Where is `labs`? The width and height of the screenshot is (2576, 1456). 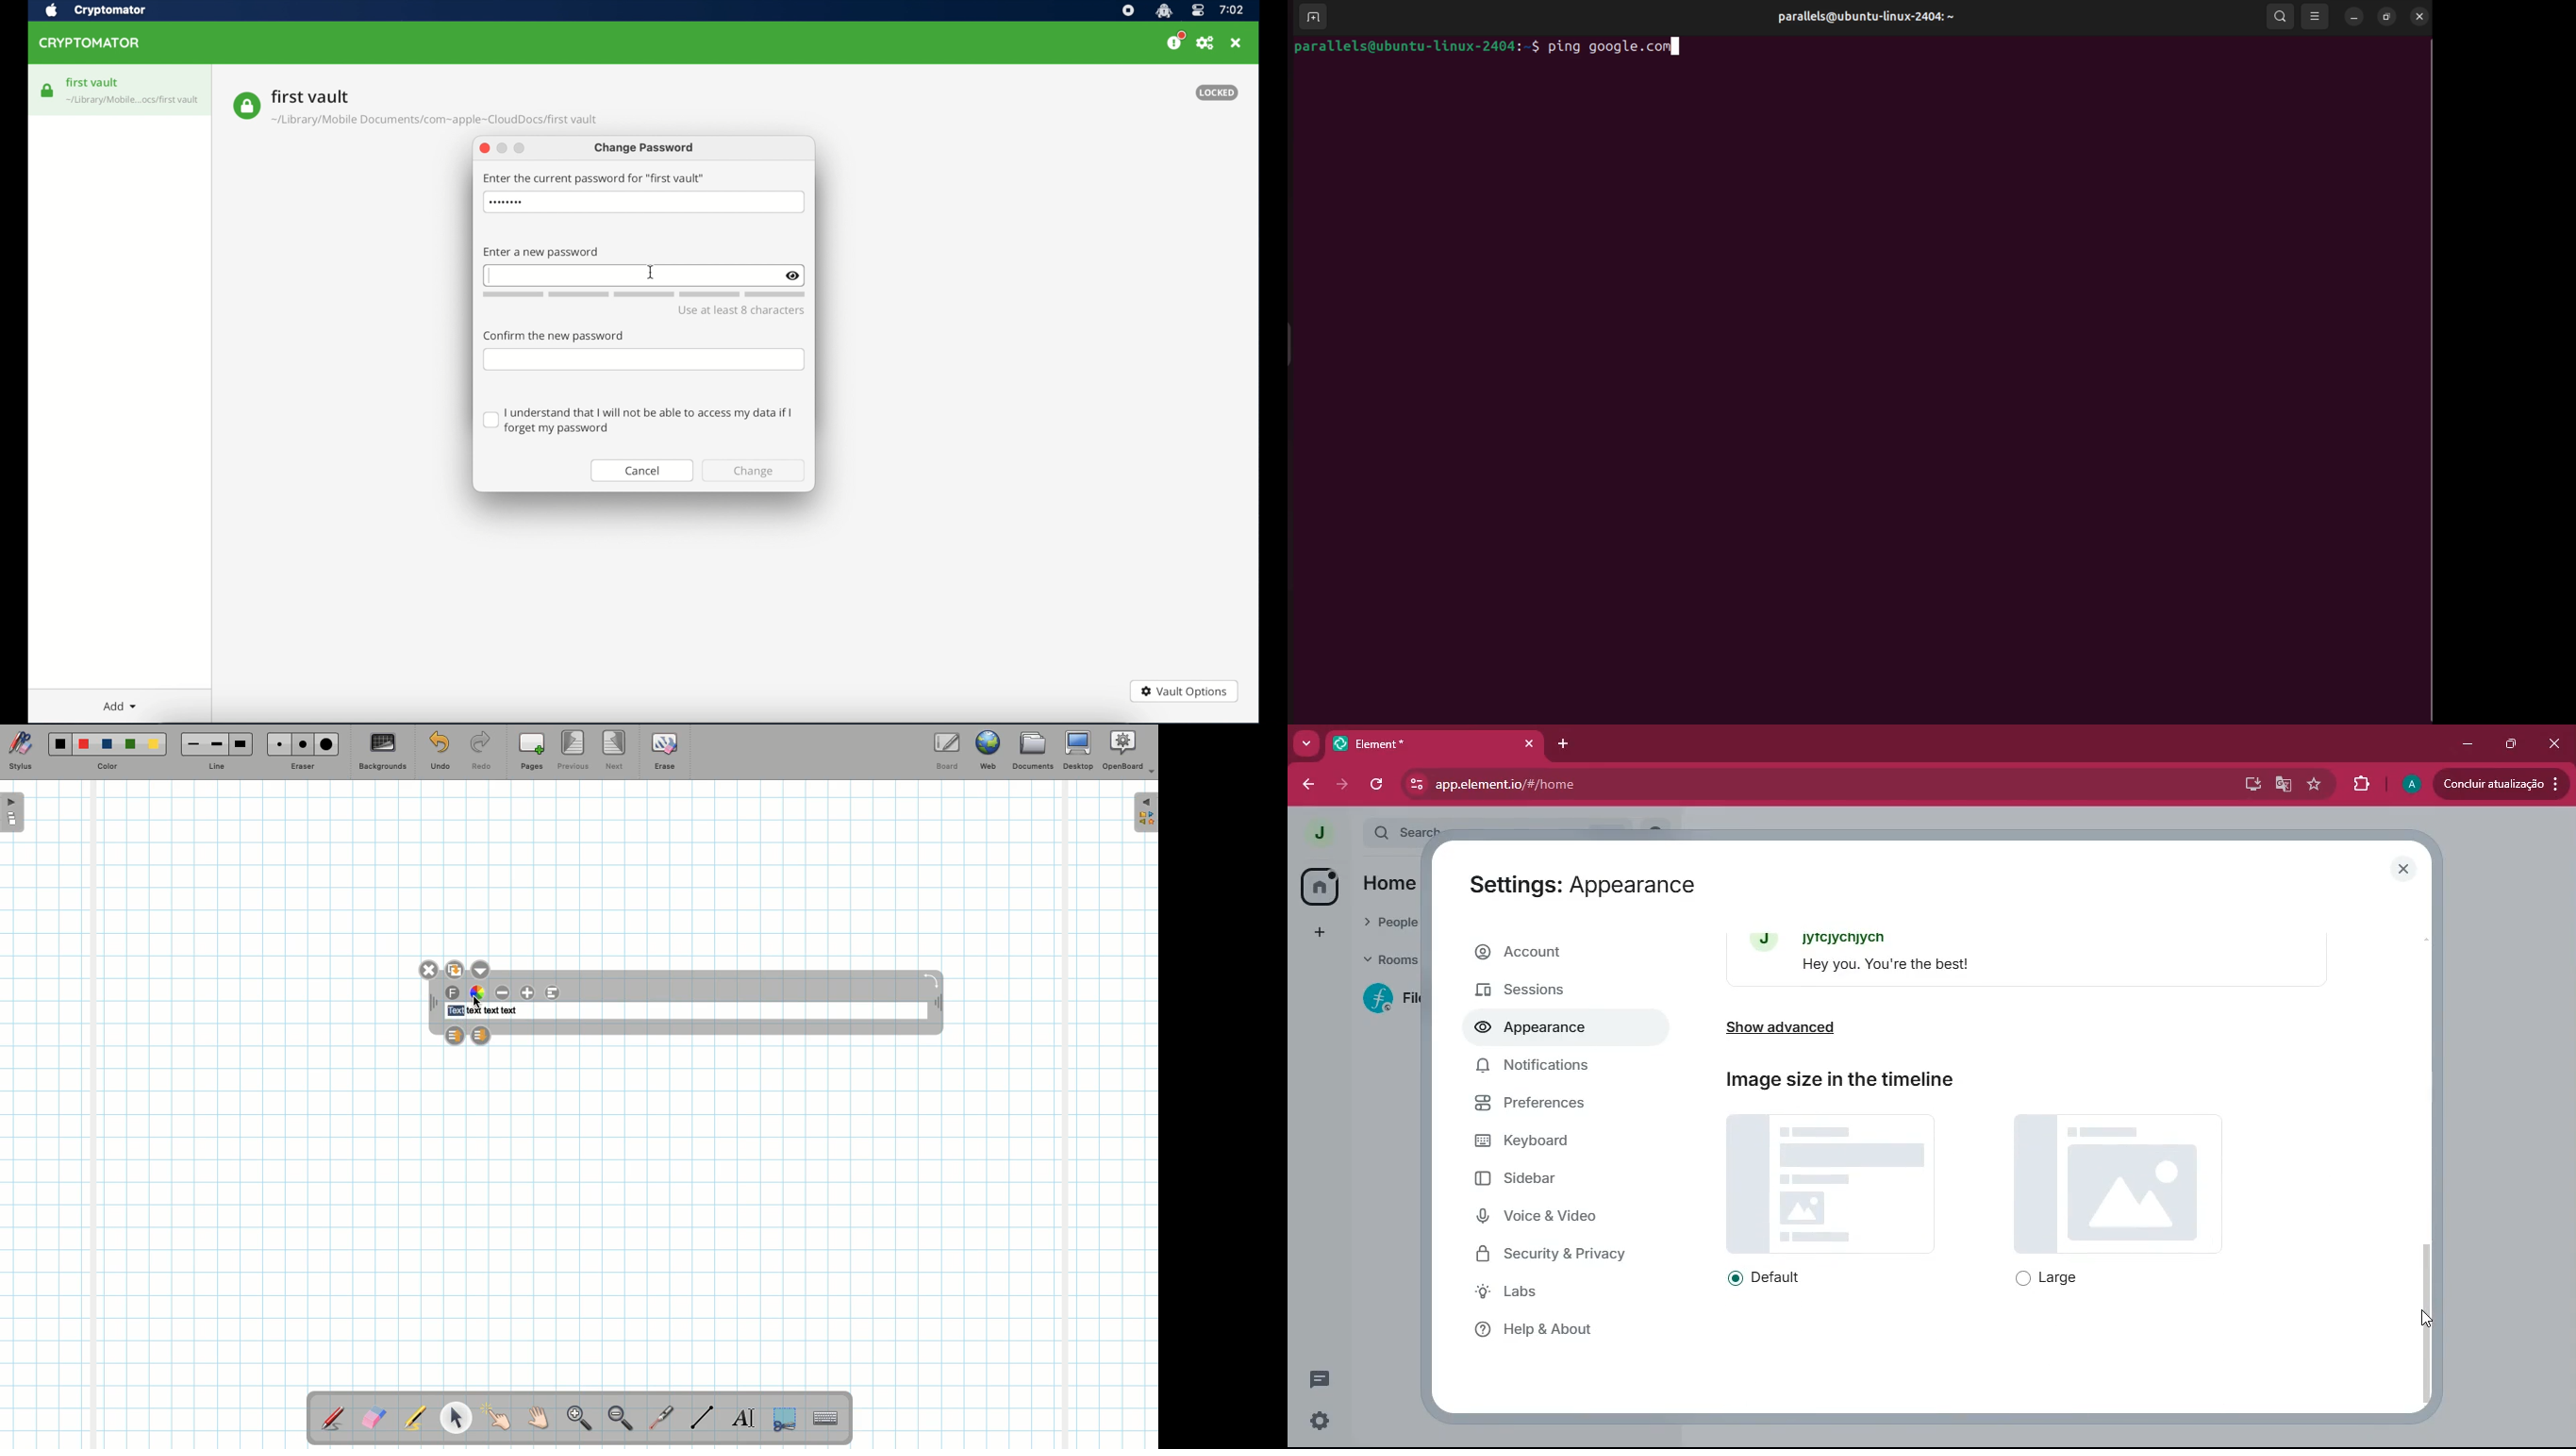
labs is located at coordinates (1553, 1295).